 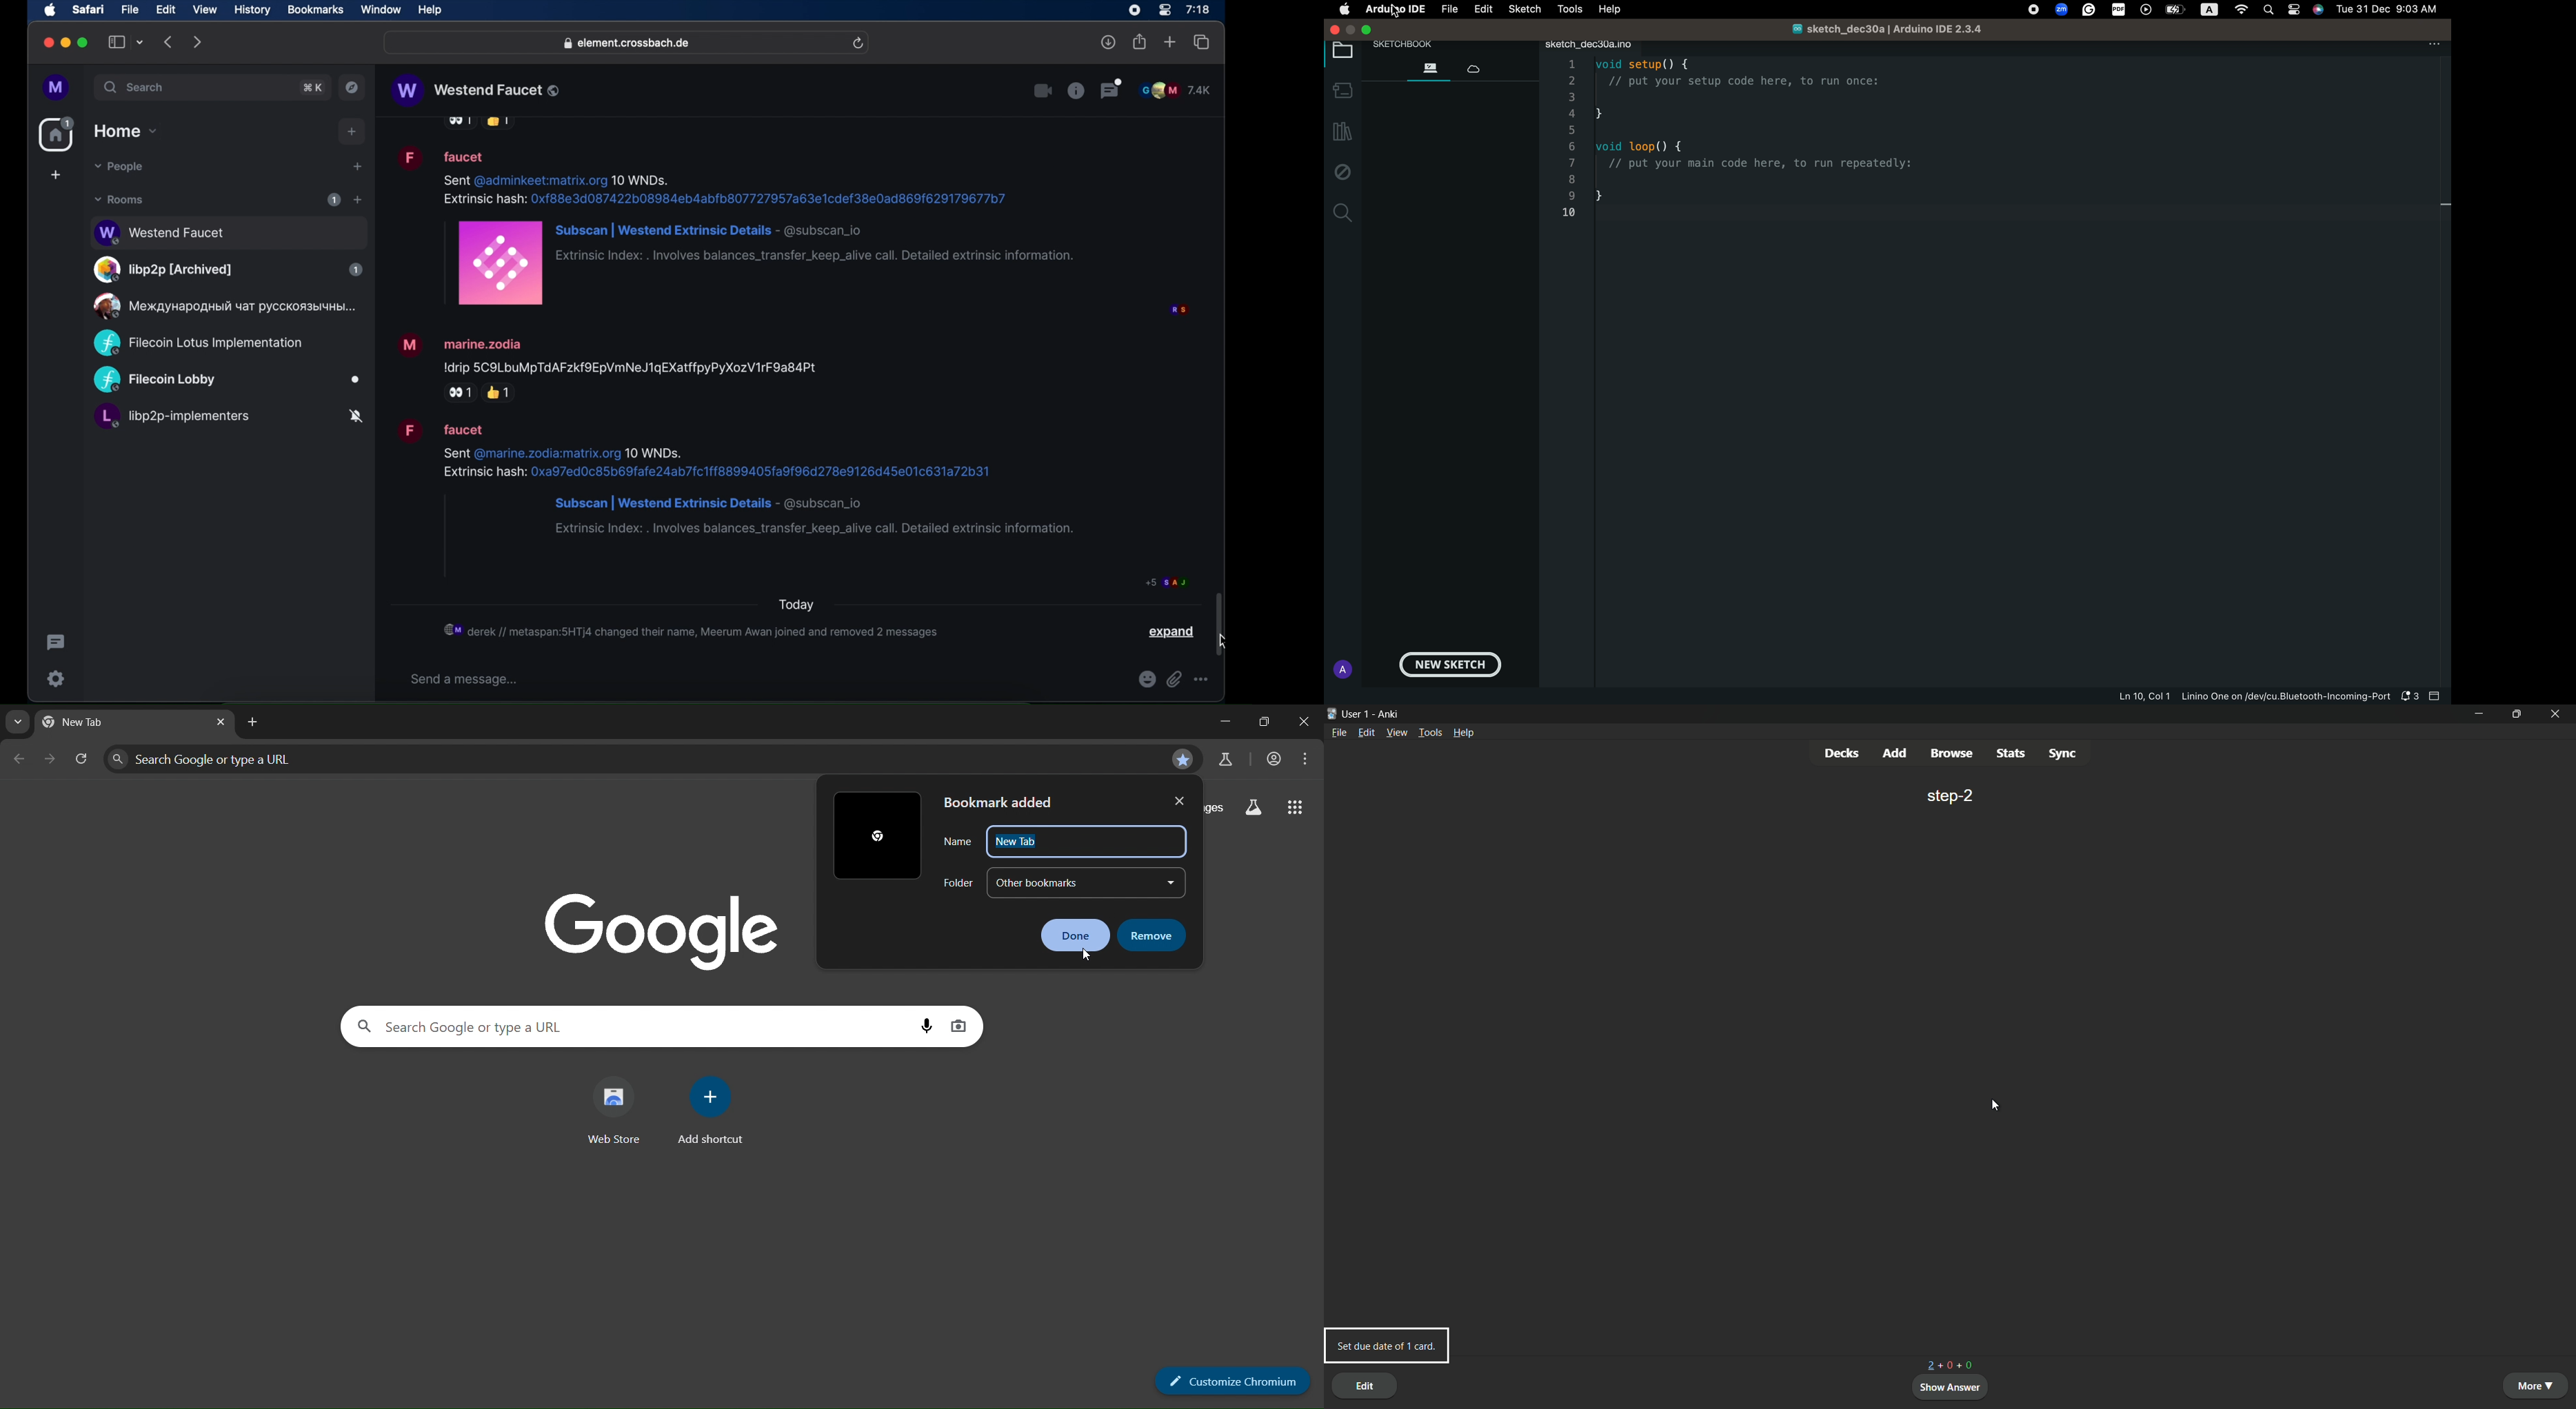 What do you see at coordinates (734, 226) in the screenshot?
I see `message` at bounding box center [734, 226].